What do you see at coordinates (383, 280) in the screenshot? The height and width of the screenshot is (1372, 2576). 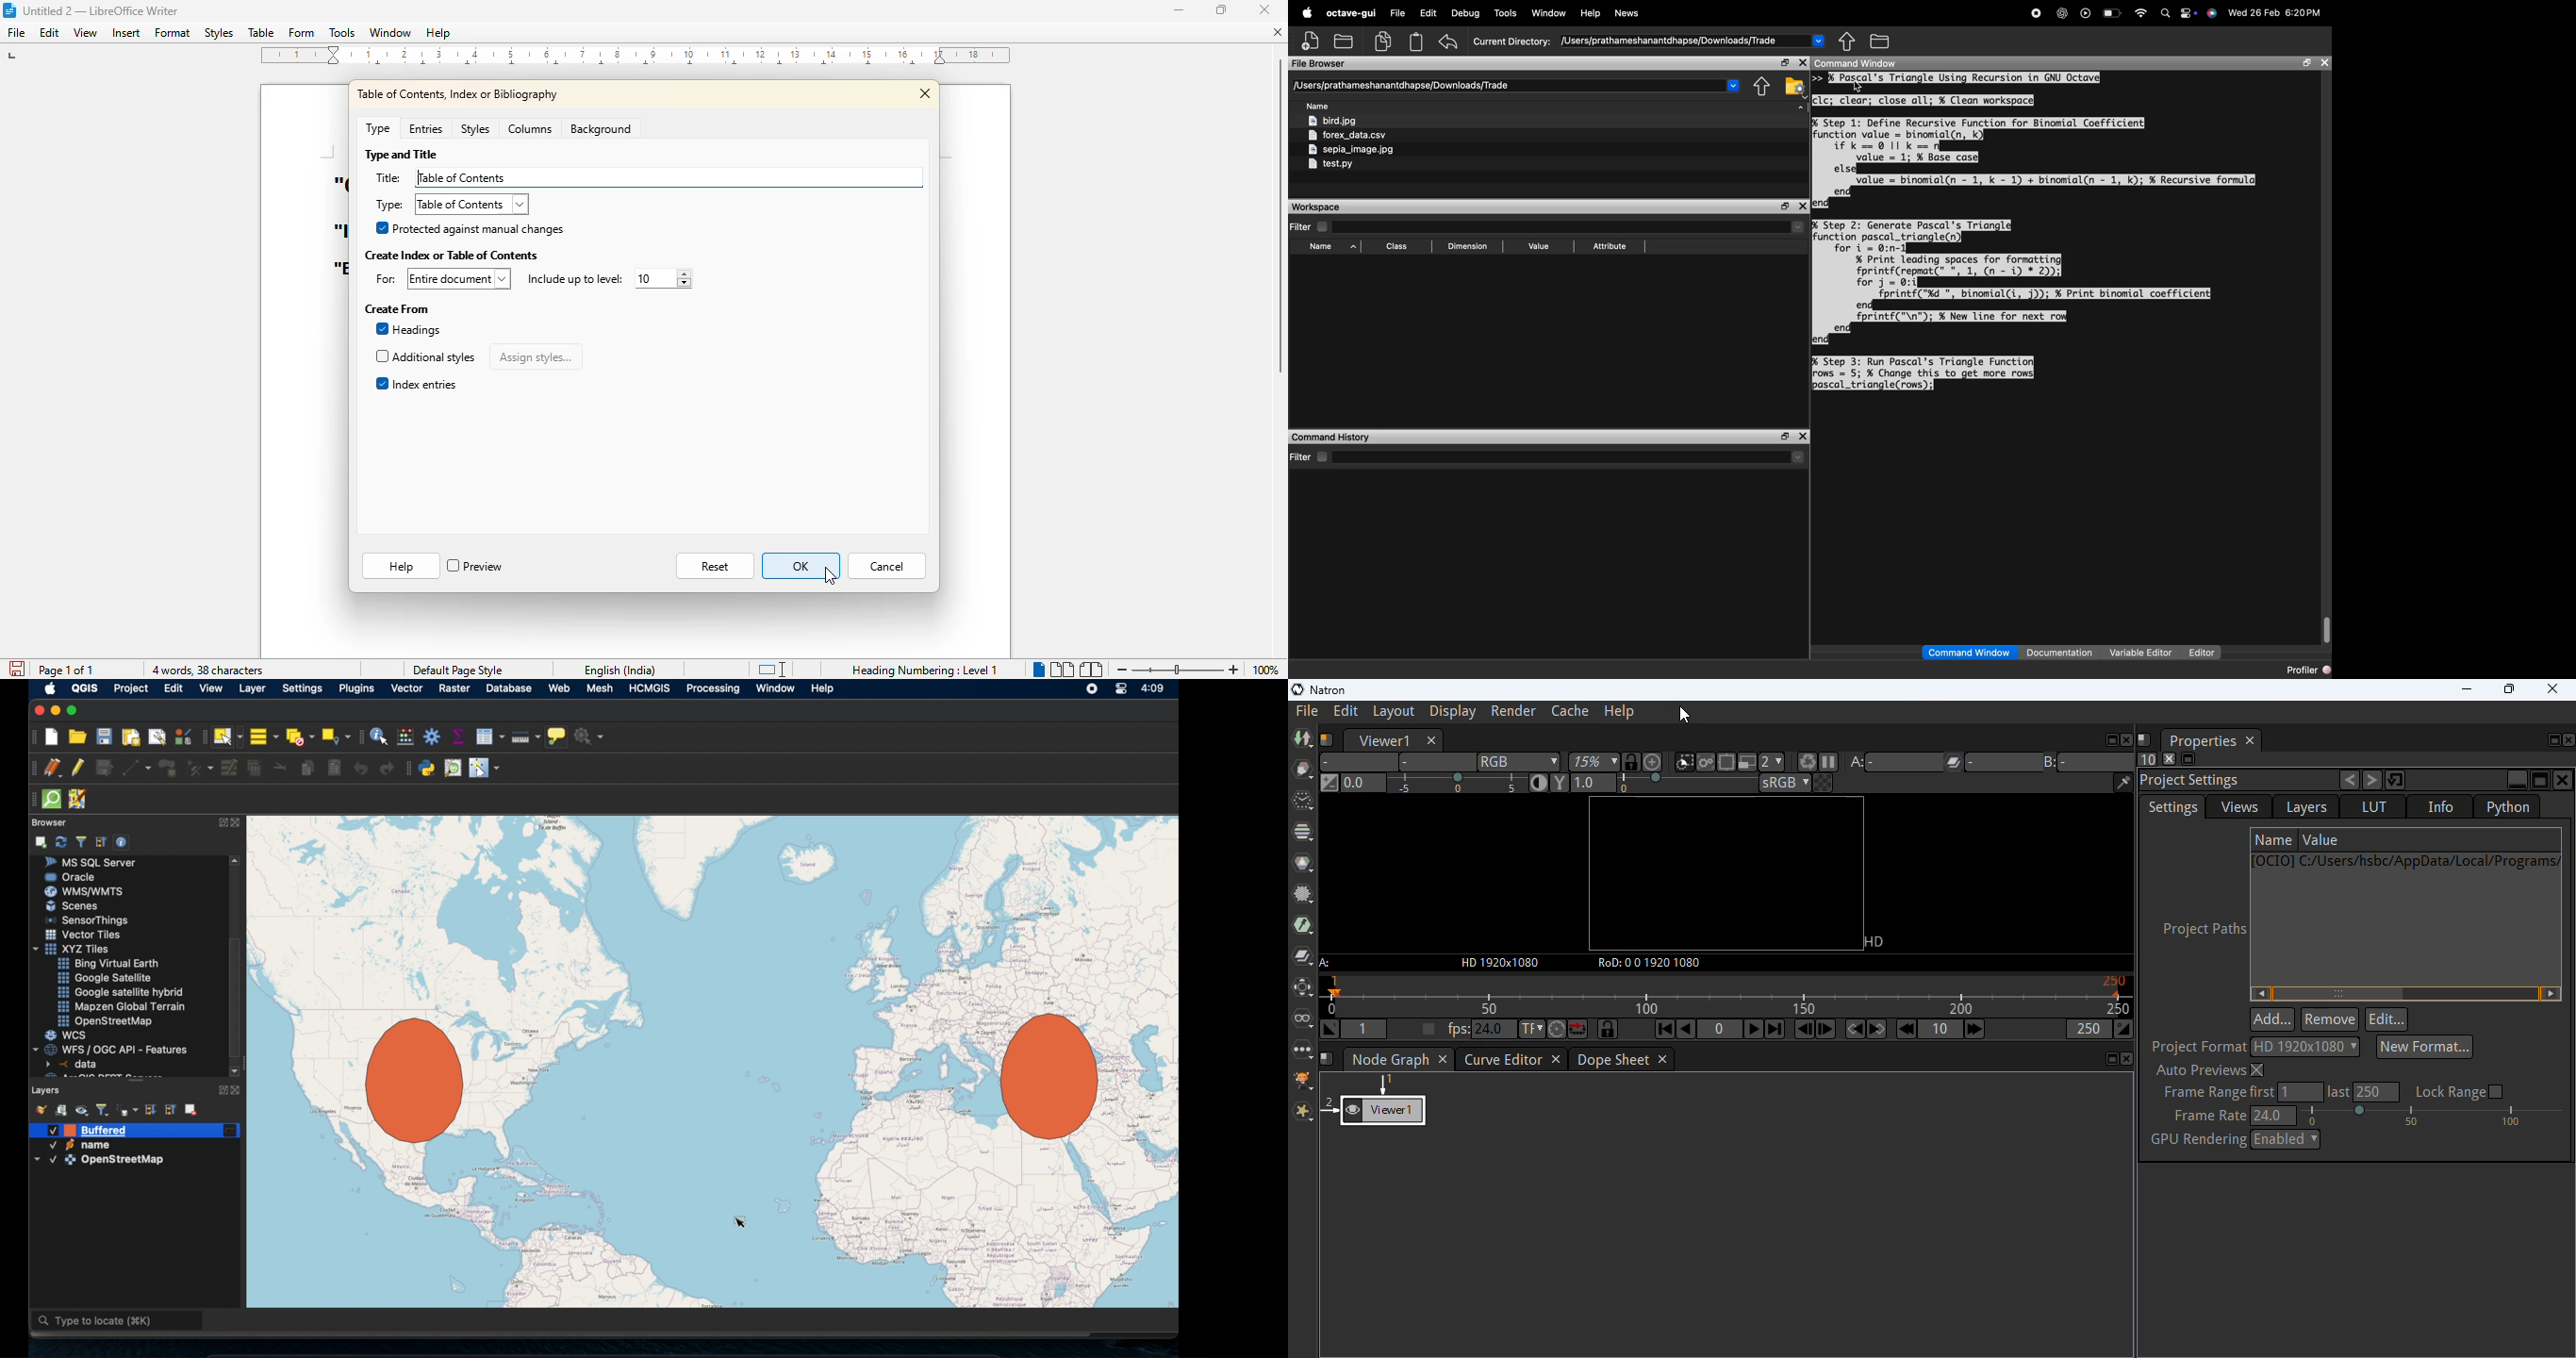 I see `for:` at bounding box center [383, 280].